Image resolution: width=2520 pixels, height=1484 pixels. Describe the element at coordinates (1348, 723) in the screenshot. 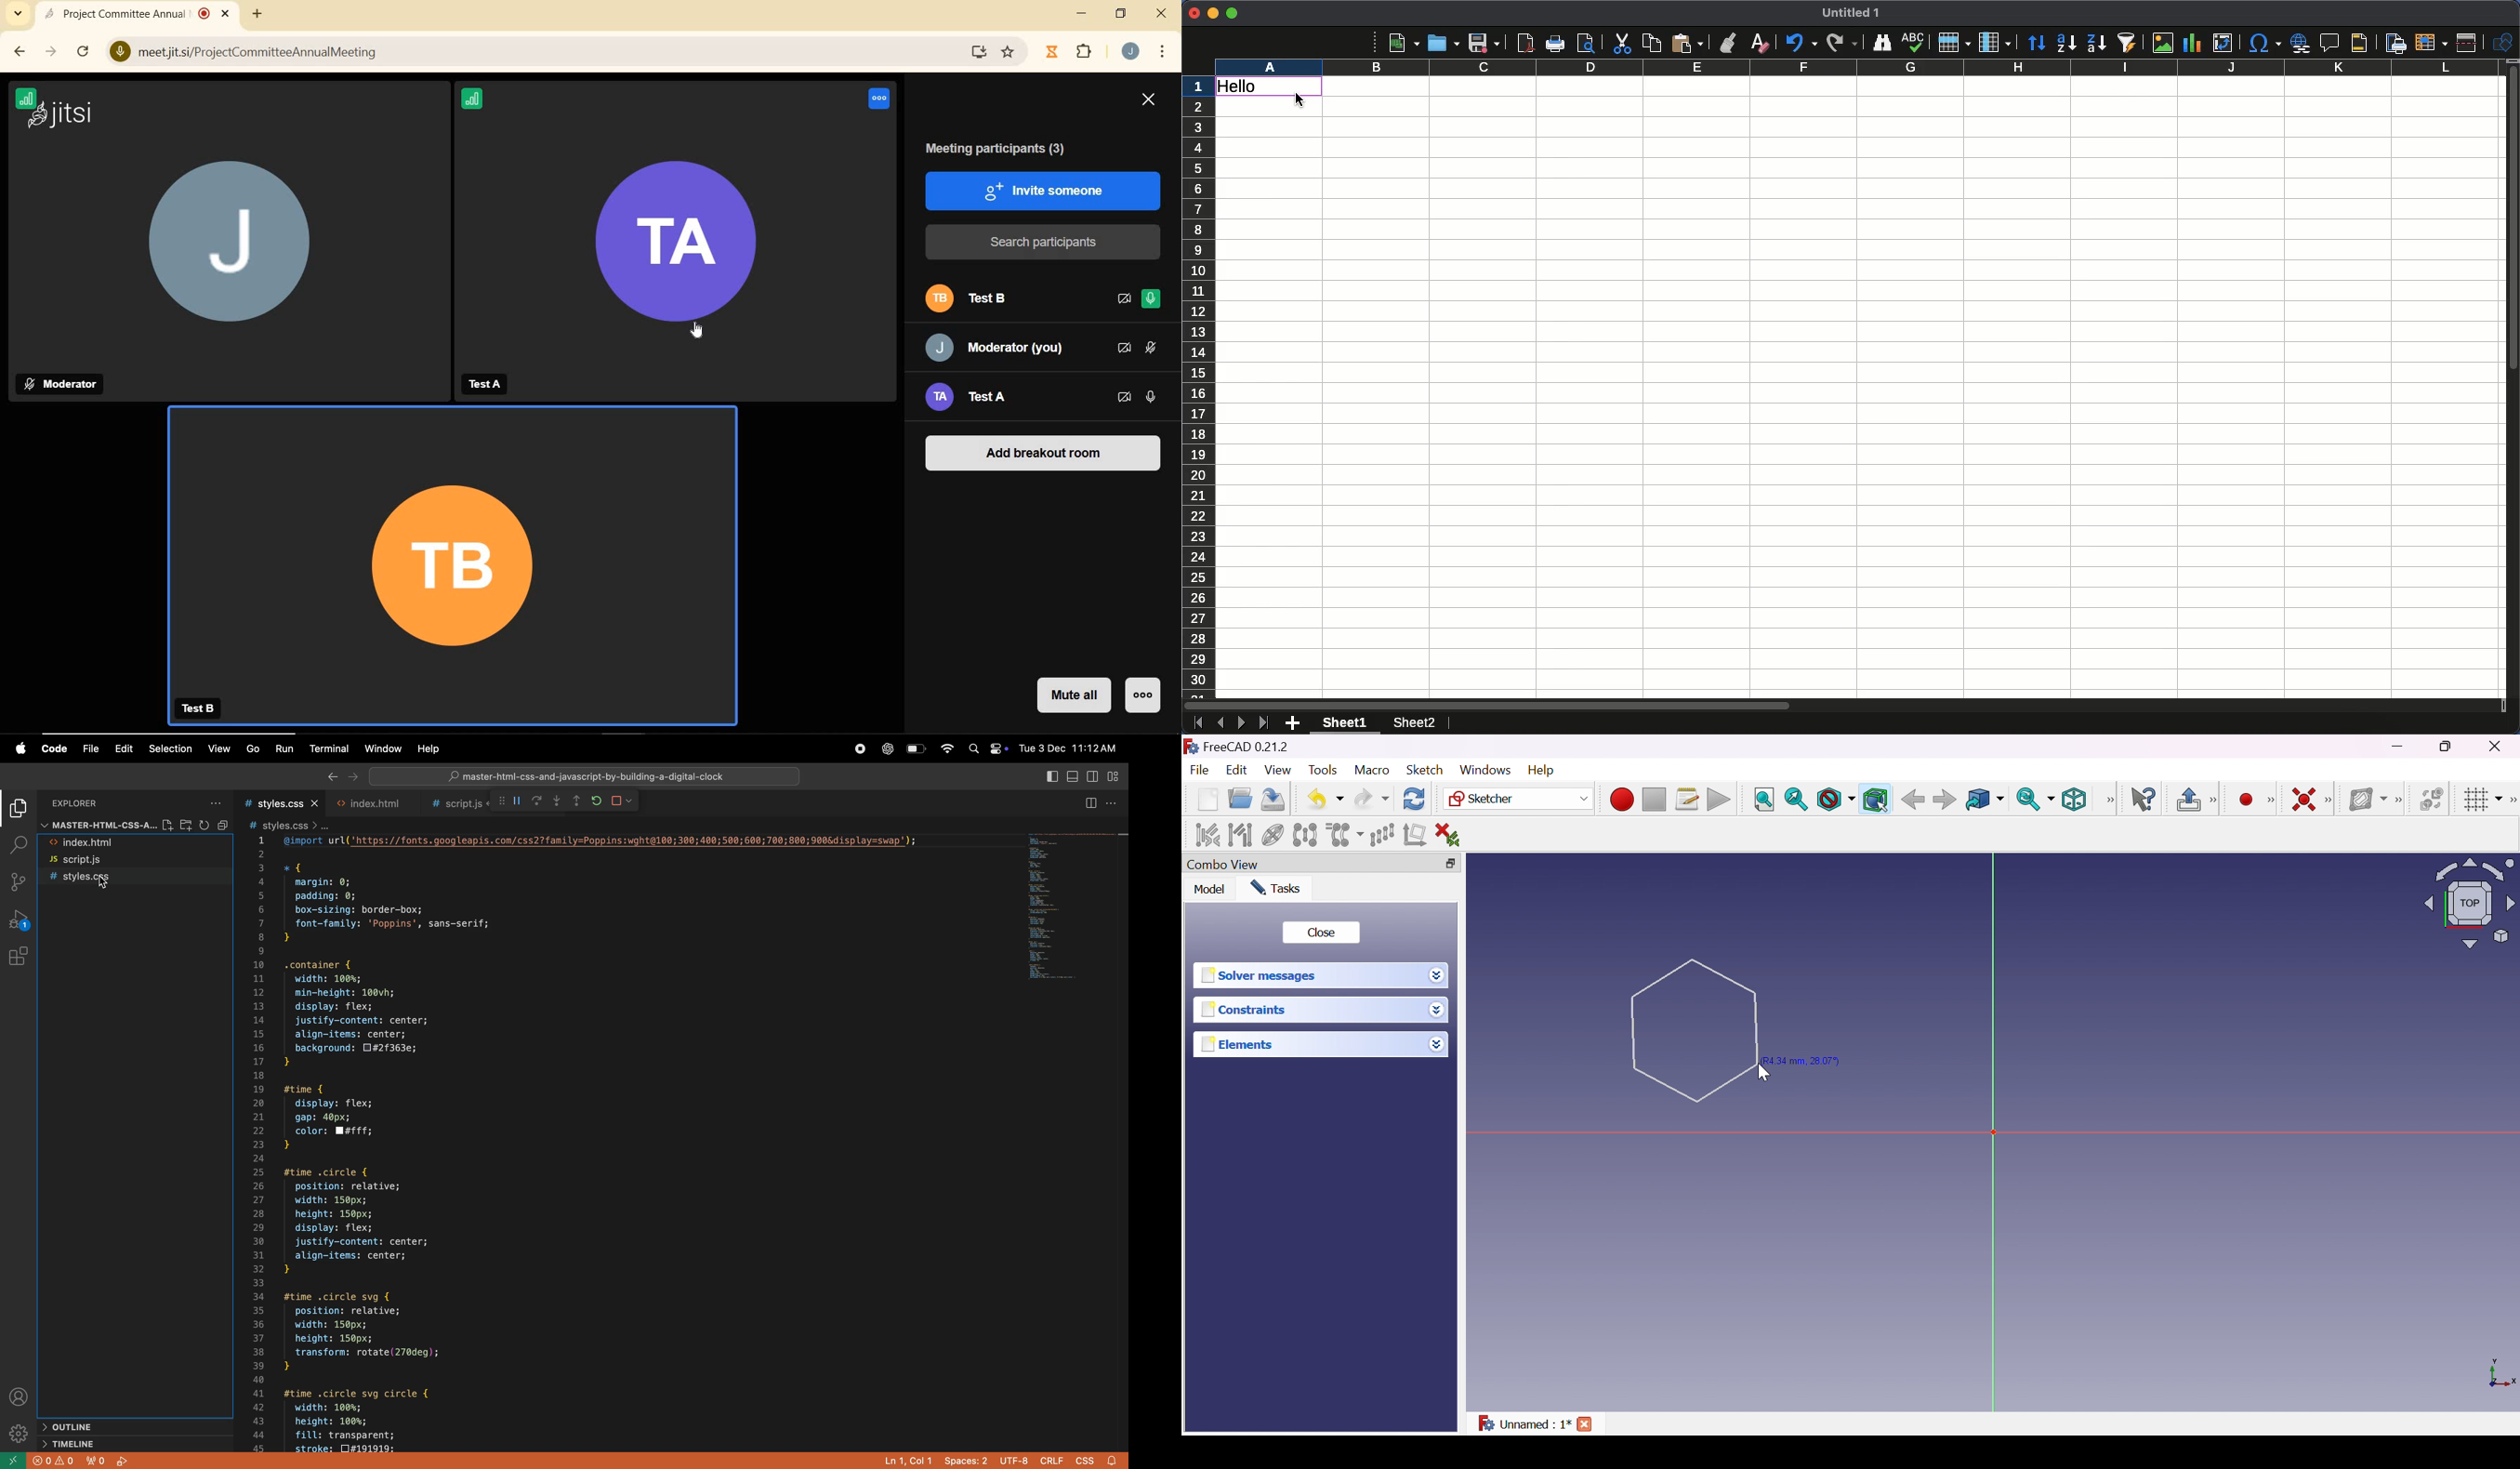

I see `Sheet 1` at that location.